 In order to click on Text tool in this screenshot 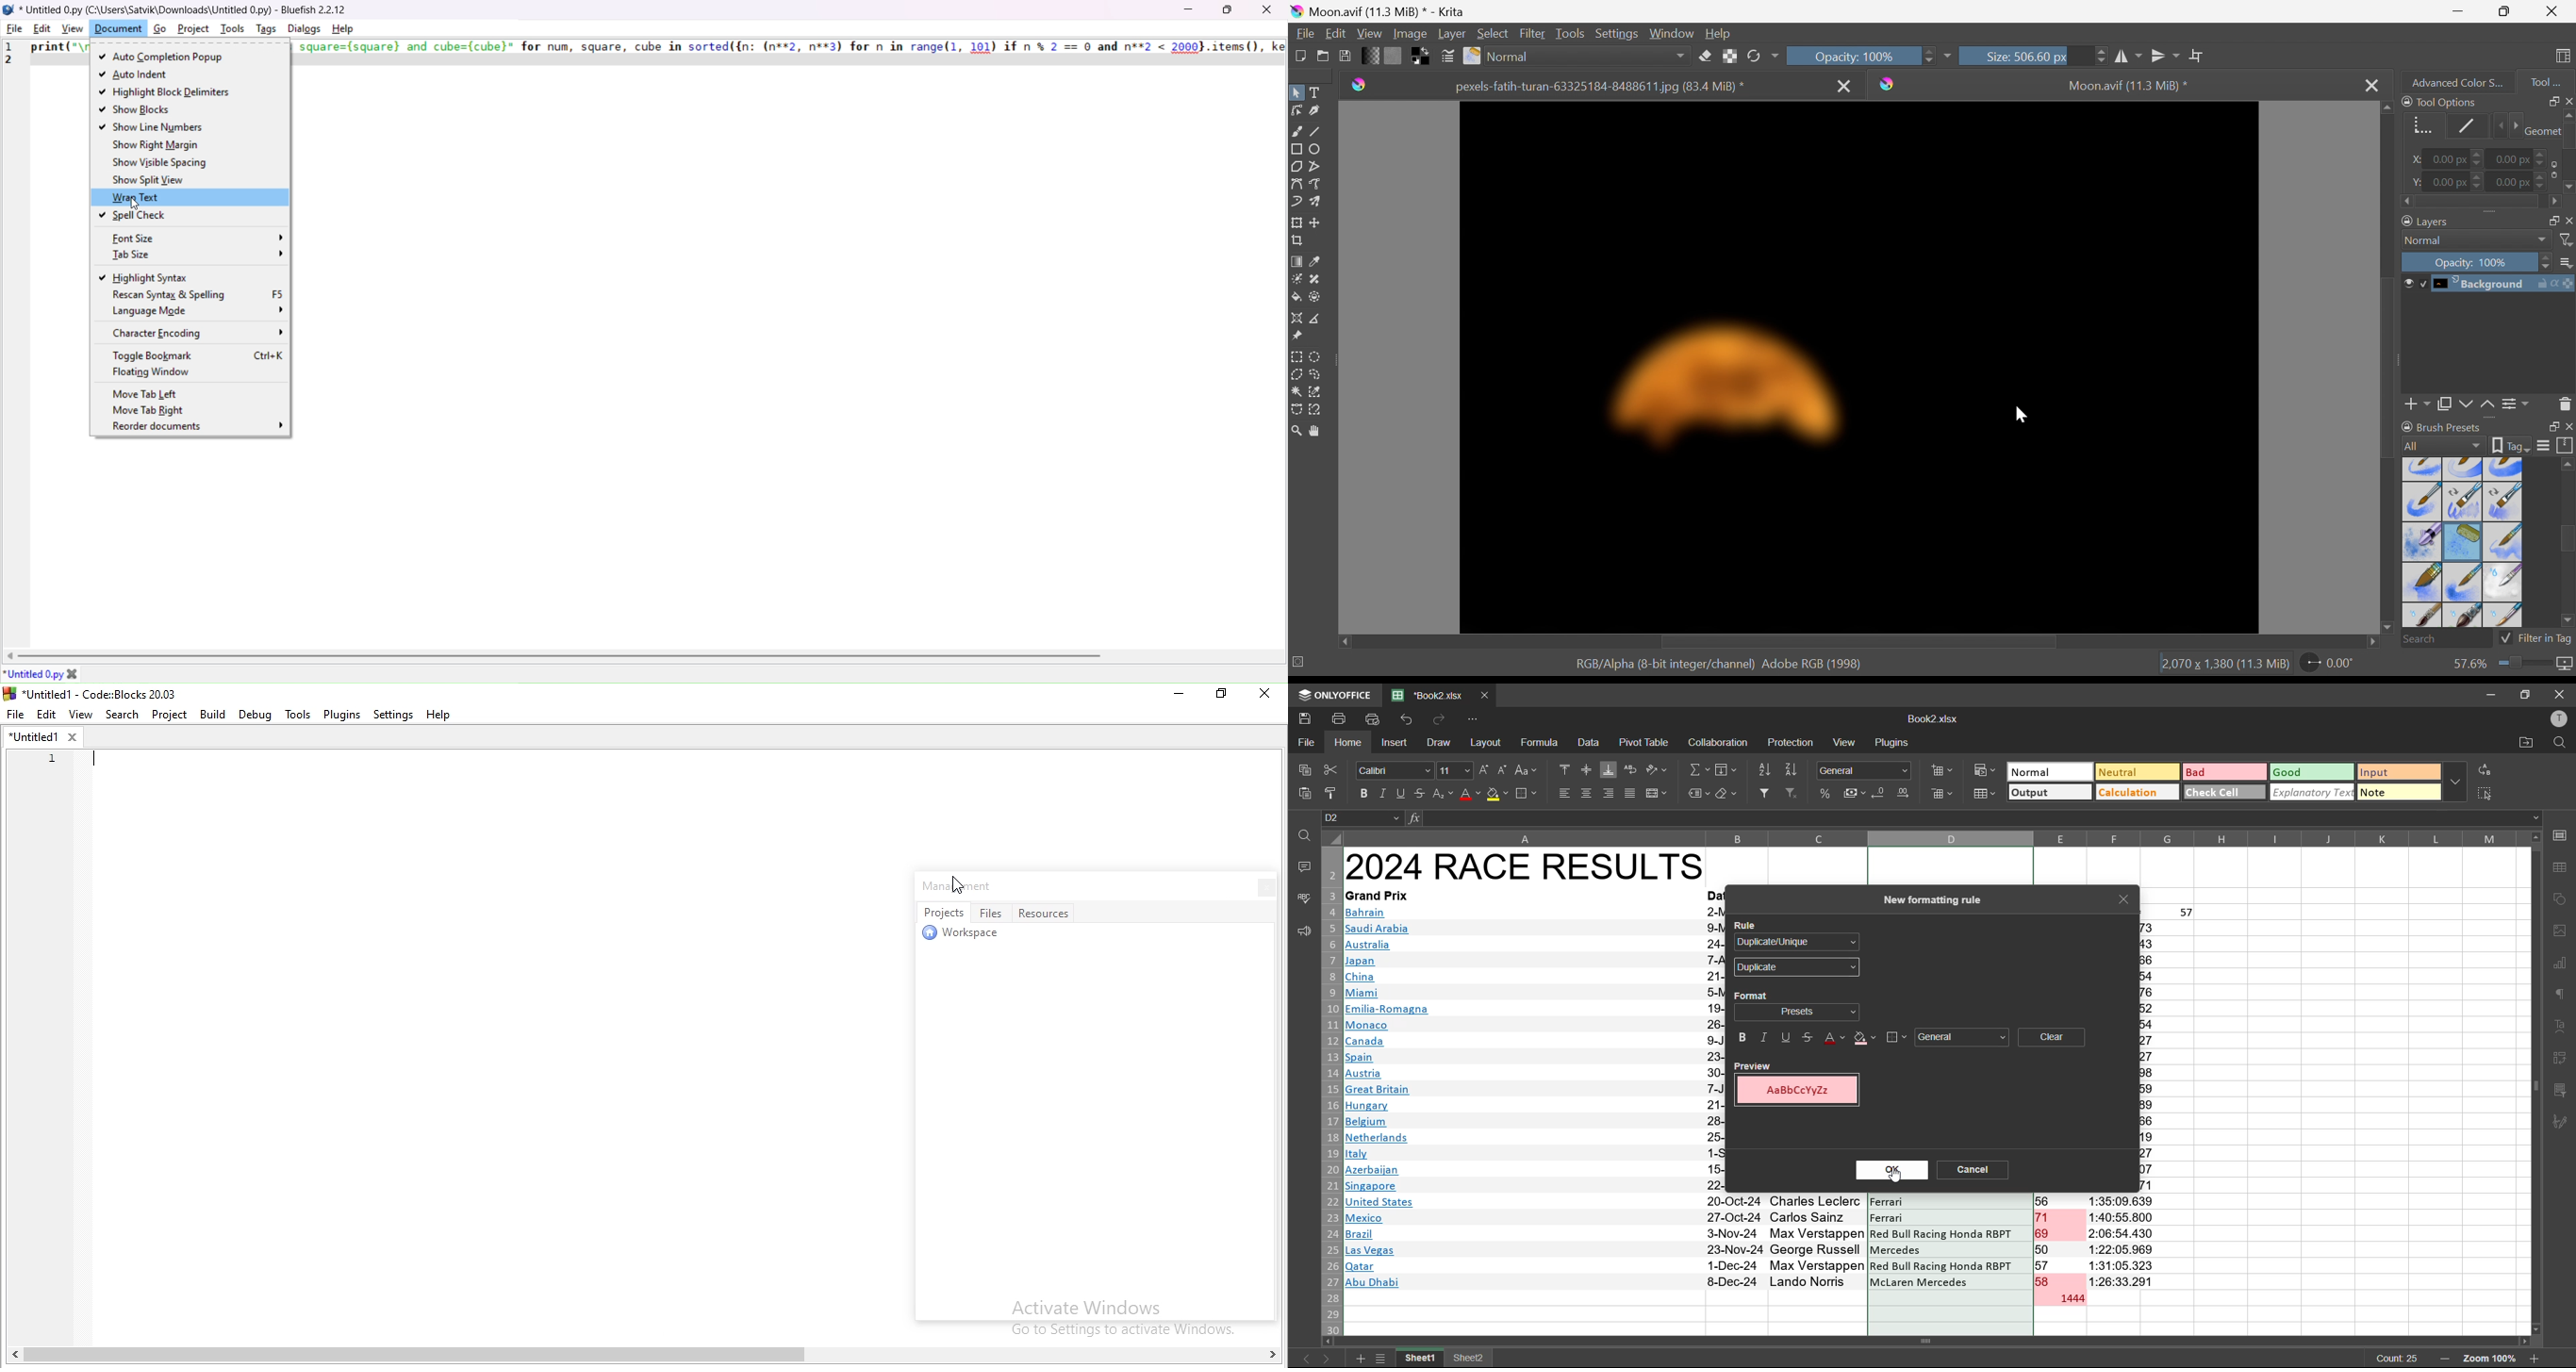, I will do `click(1314, 92)`.